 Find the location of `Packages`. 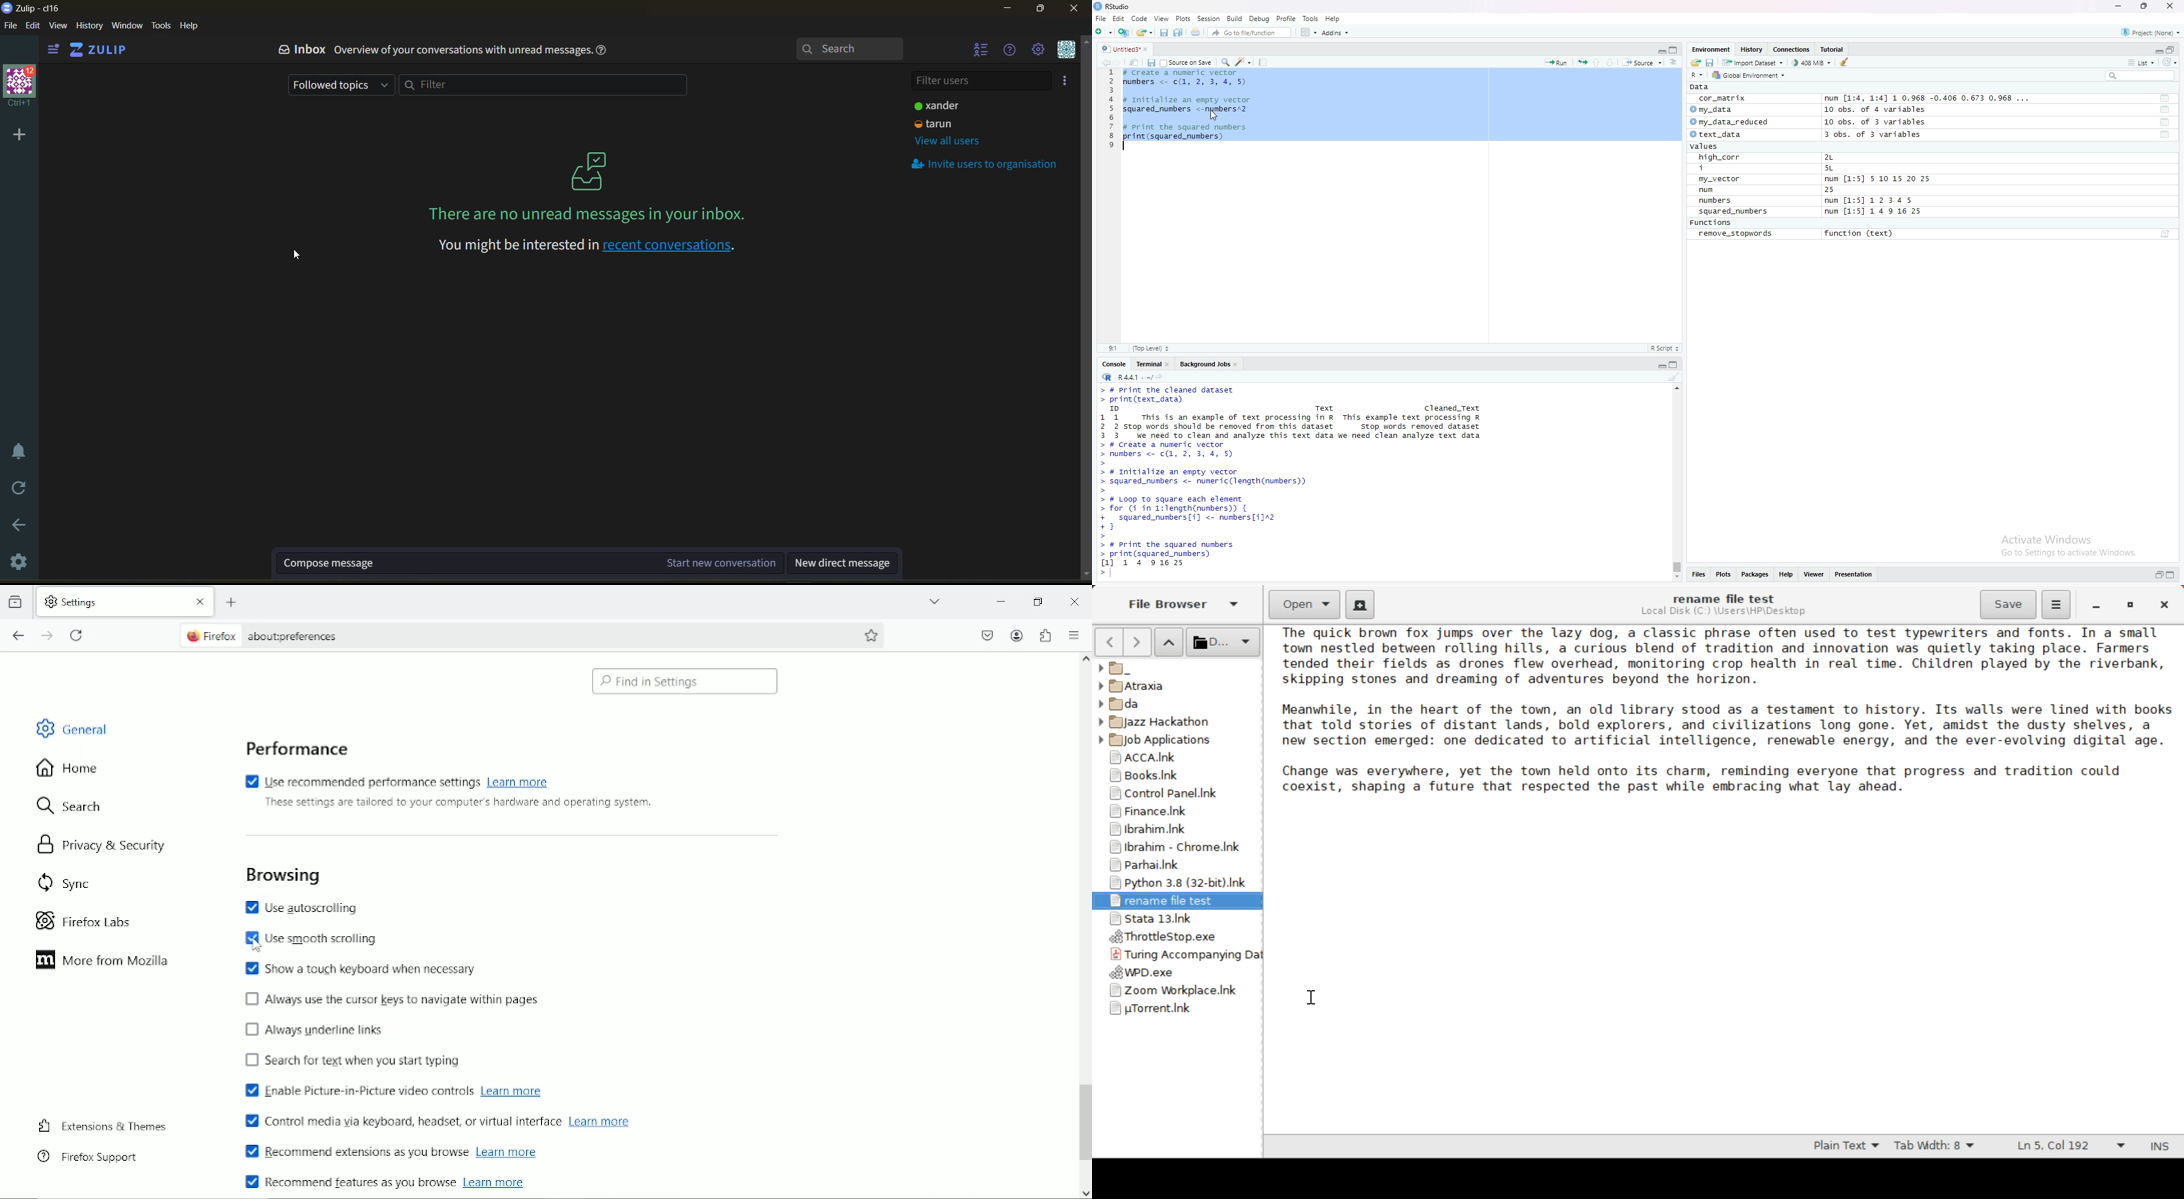

Packages is located at coordinates (1756, 576).